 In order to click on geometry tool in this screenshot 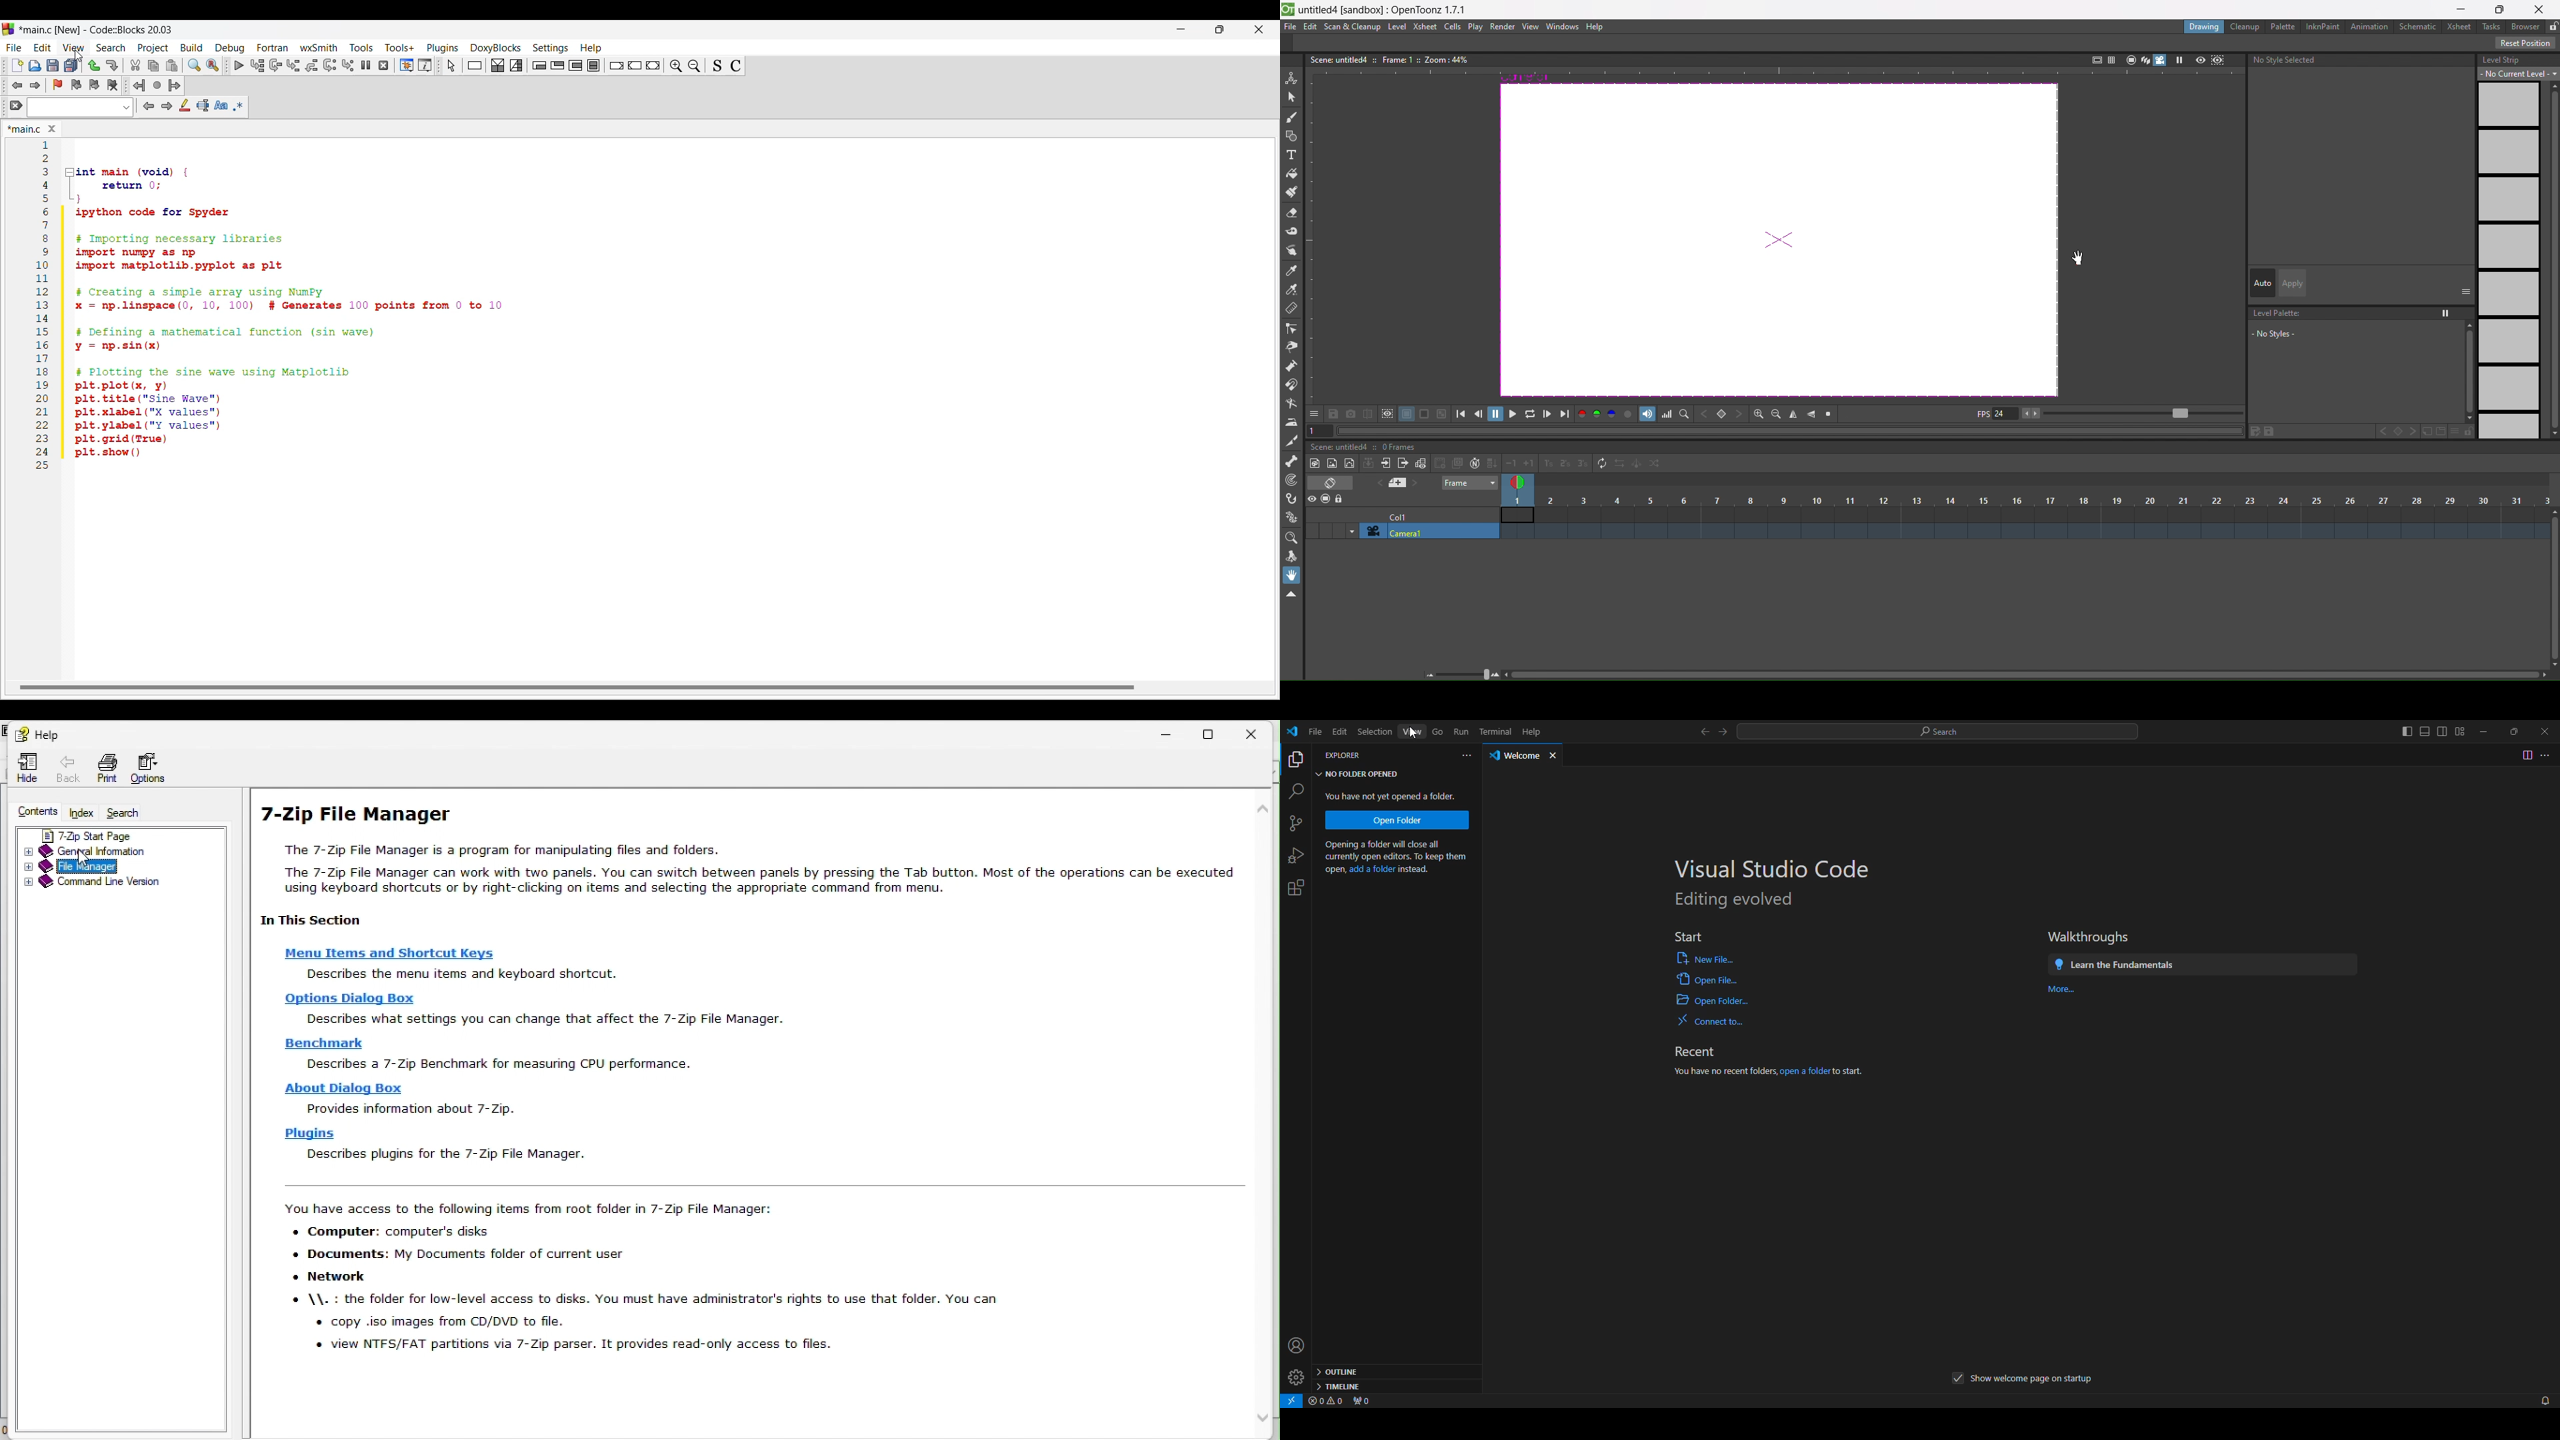, I will do `click(1292, 137)`.